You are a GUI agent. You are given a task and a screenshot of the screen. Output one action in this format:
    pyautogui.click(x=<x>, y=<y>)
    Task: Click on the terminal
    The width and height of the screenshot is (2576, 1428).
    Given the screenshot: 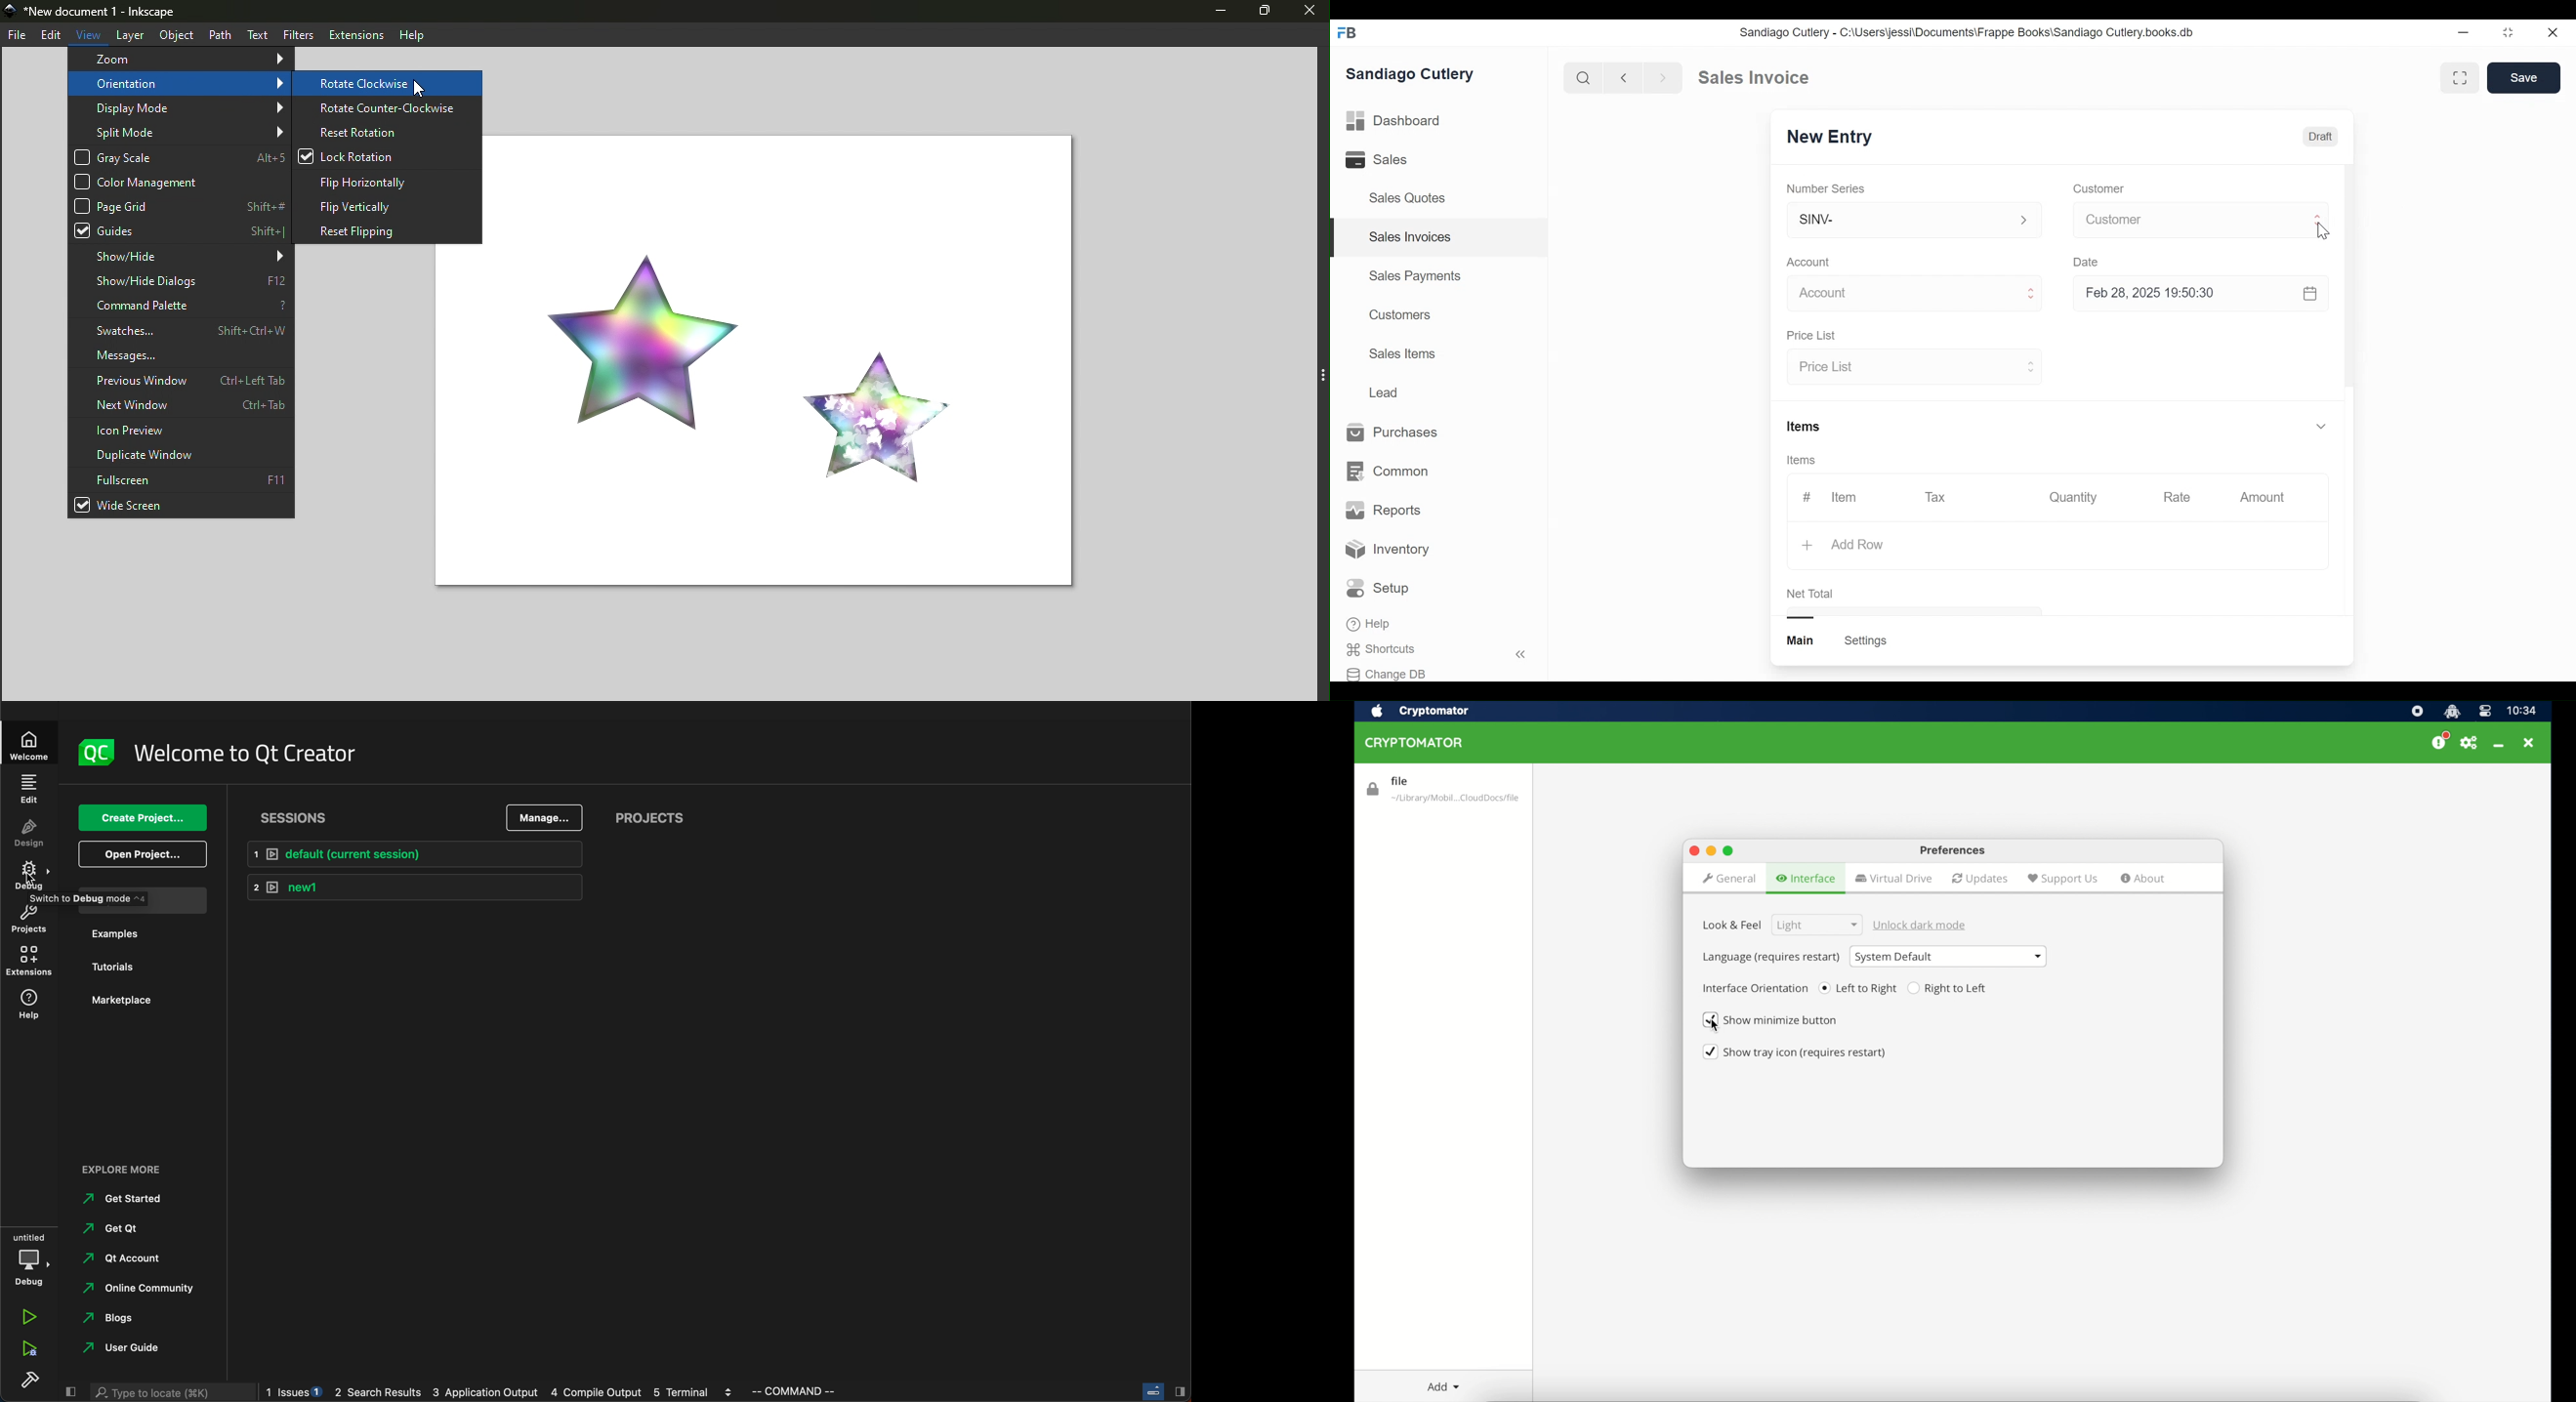 What is the action you would take?
    pyautogui.click(x=695, y=1393)
    